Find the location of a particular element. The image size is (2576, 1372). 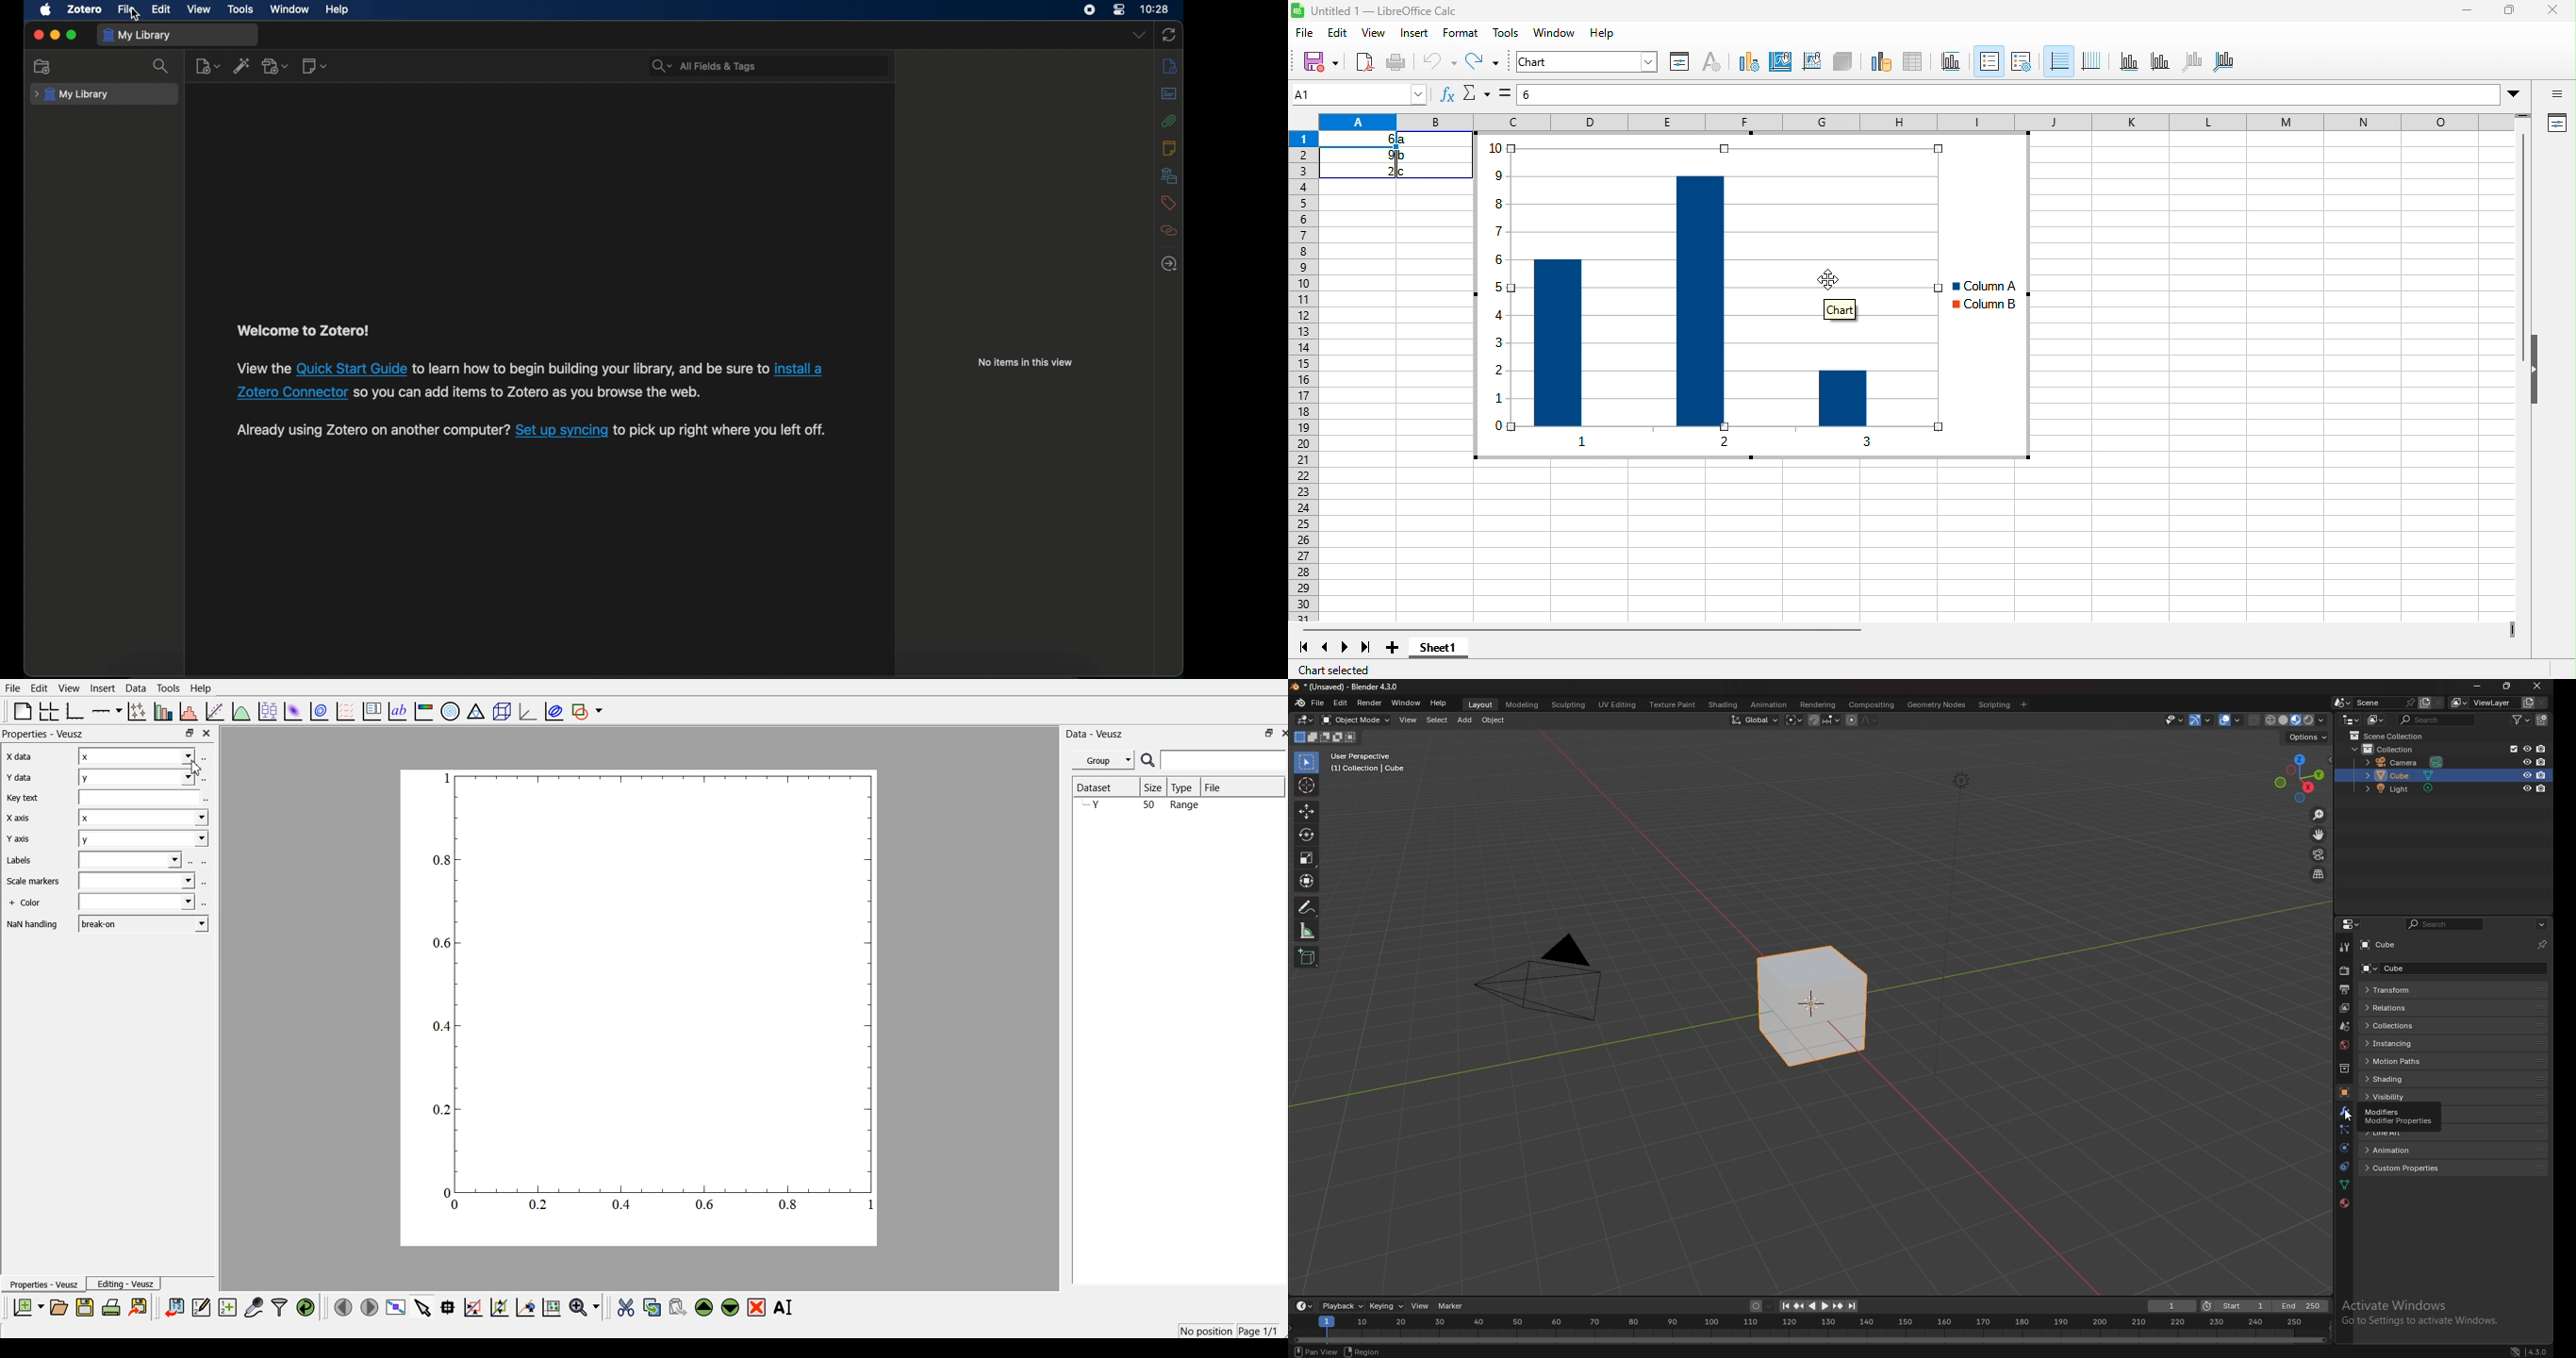

Tools is located at coordinates (168, 688).